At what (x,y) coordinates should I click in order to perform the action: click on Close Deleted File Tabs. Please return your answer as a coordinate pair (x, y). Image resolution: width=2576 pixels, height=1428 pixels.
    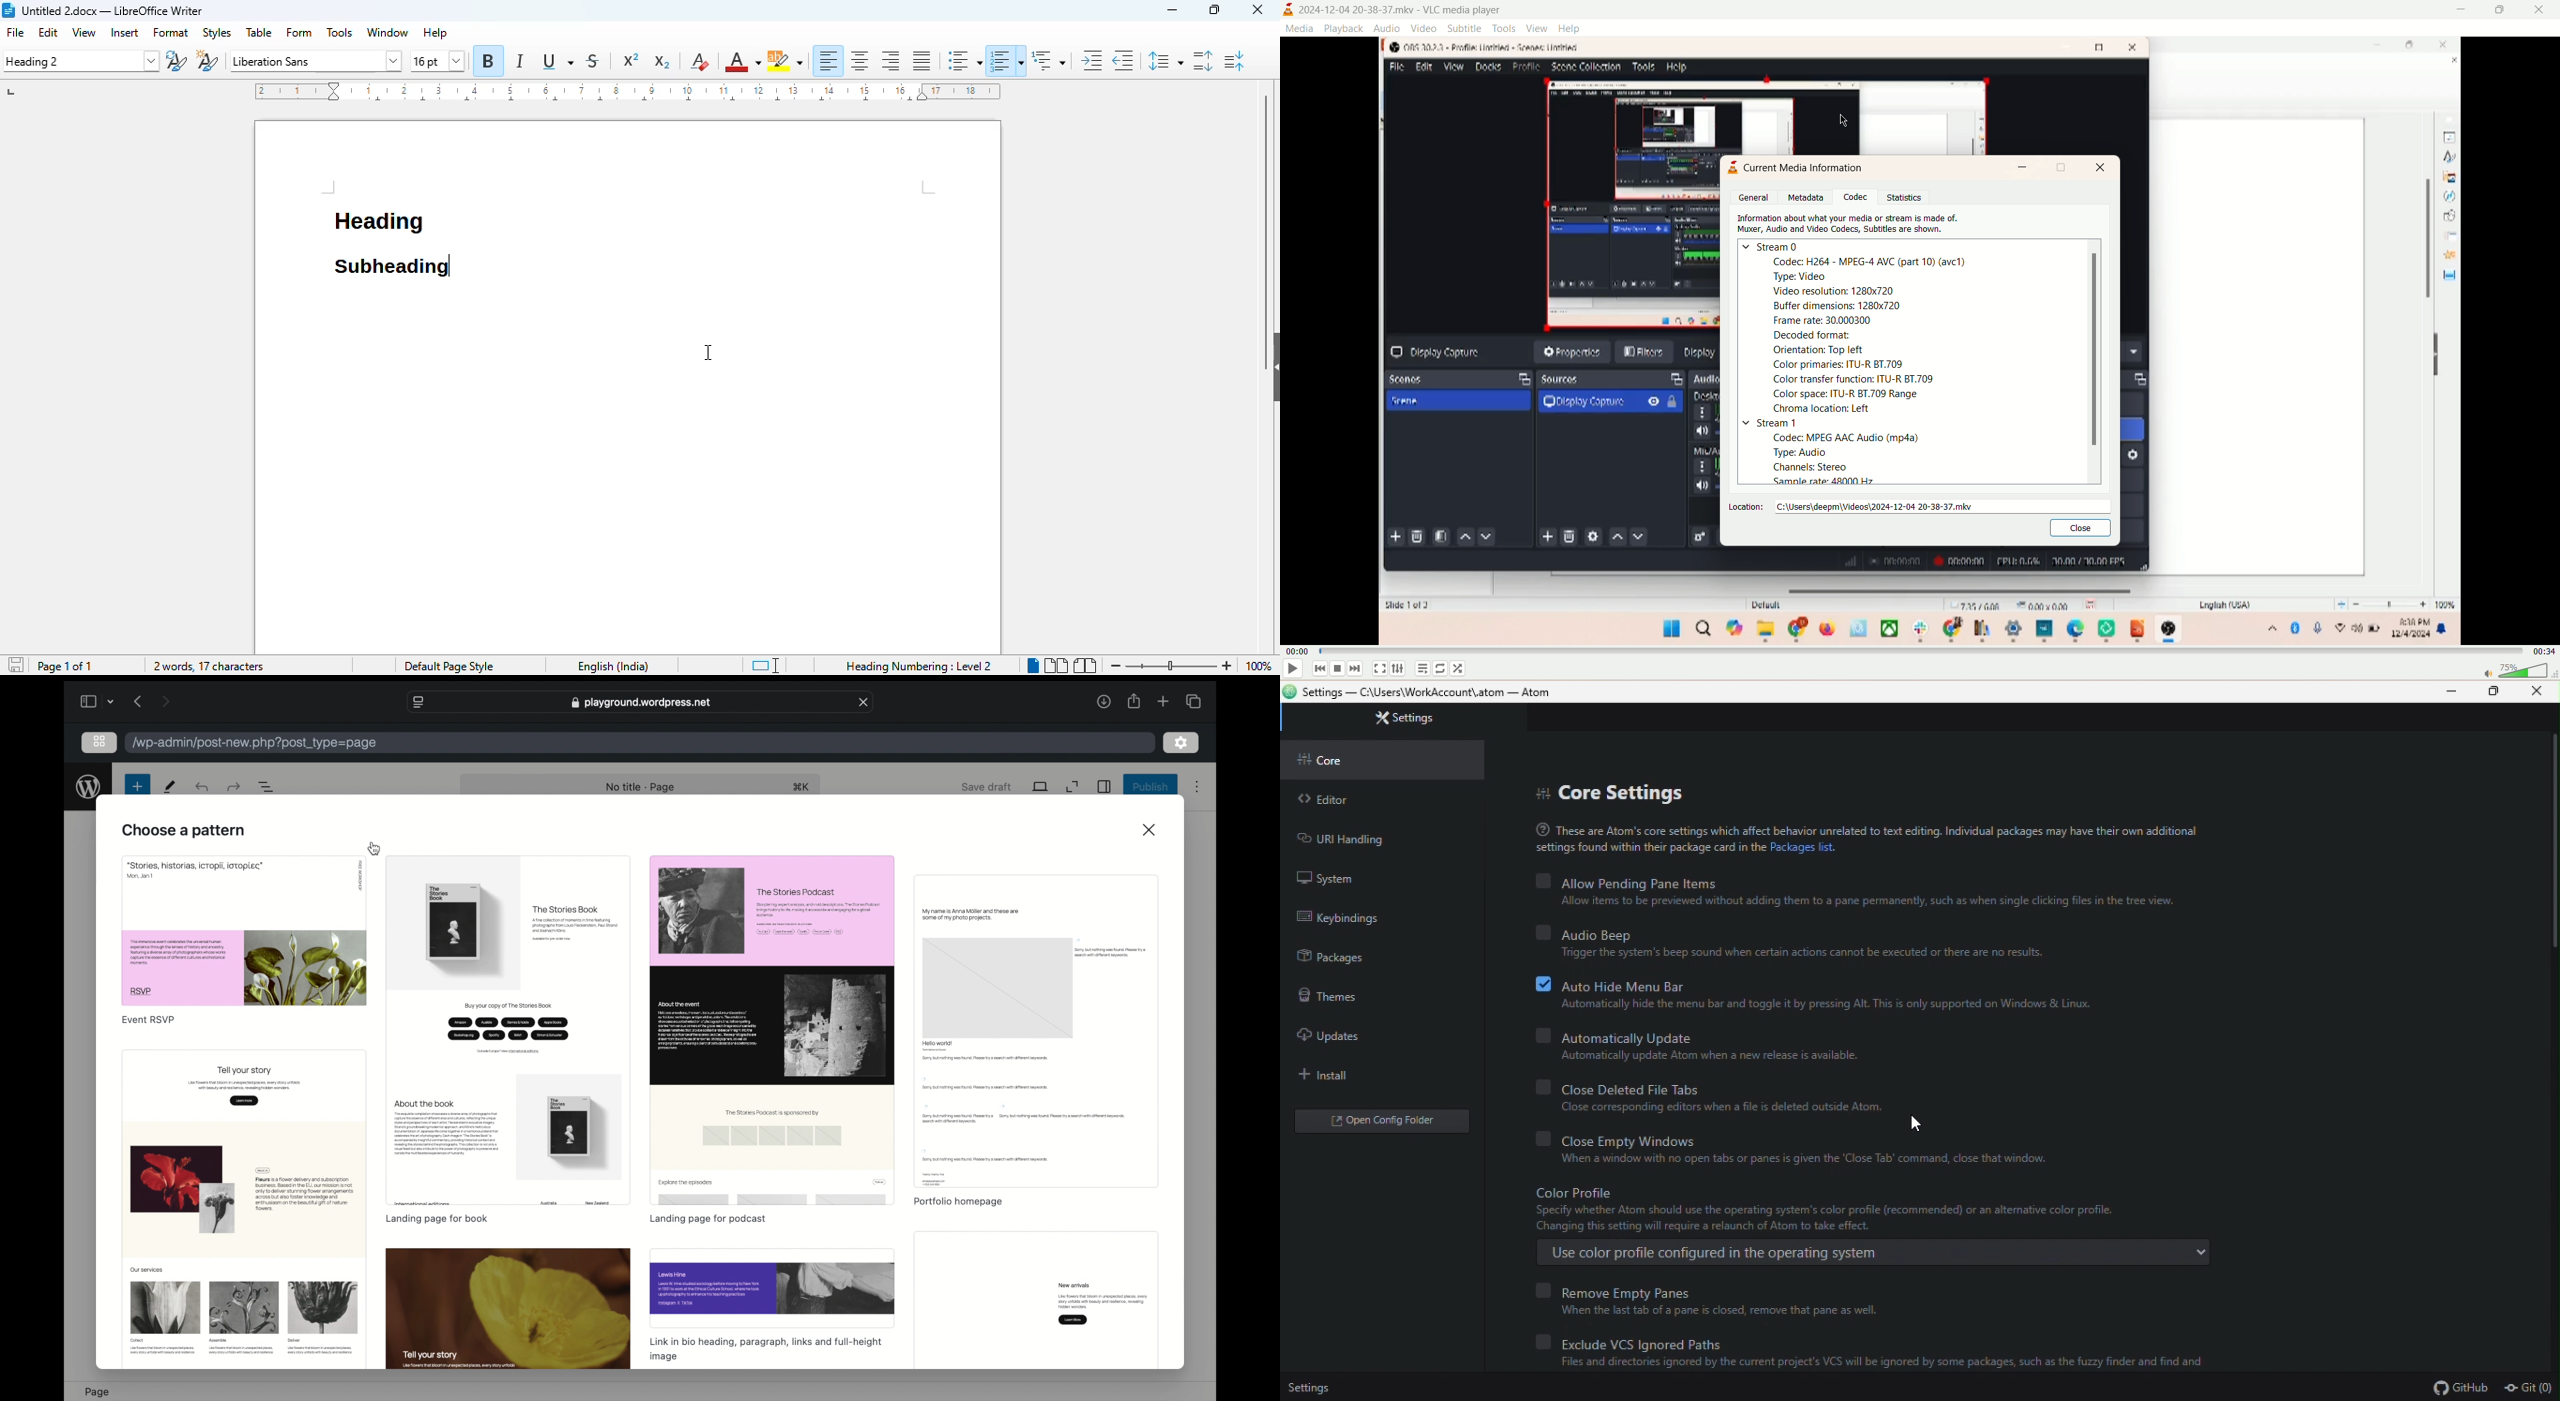
    Looking at the image, I should click on (1641, 1087).